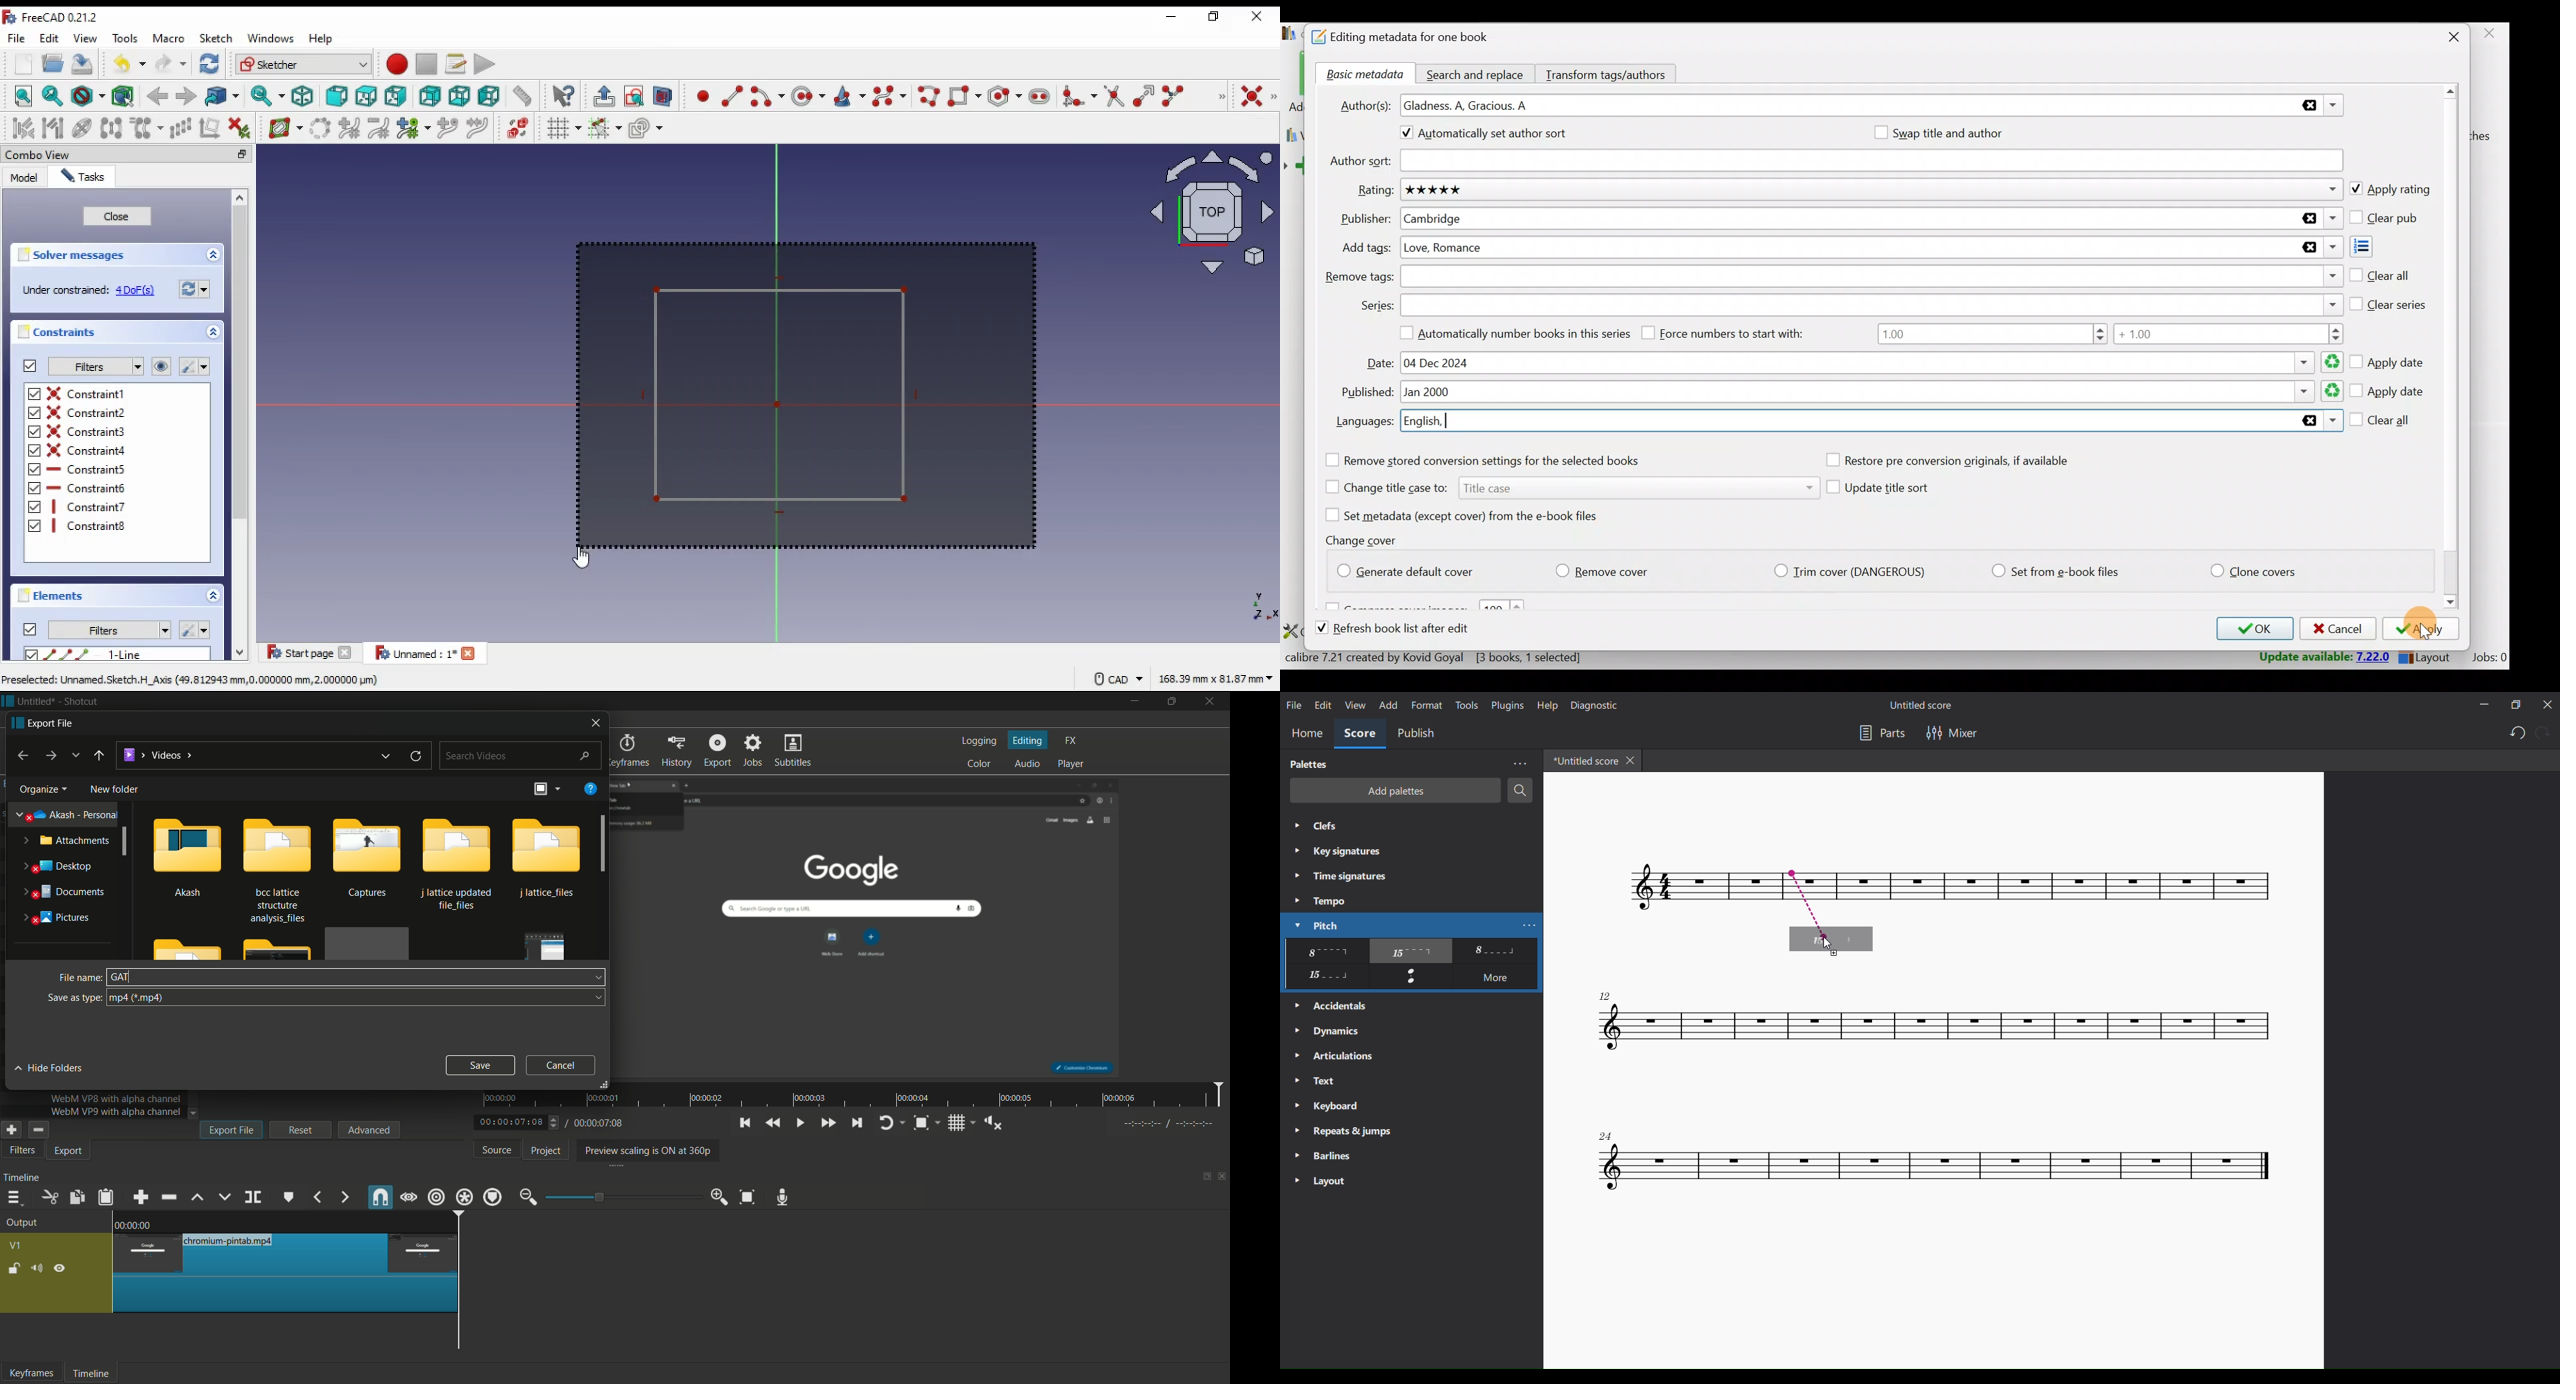 Image resolution: width=2576 pixels, height=1400 pixels. I want to click on select view, so click(1208, 212).